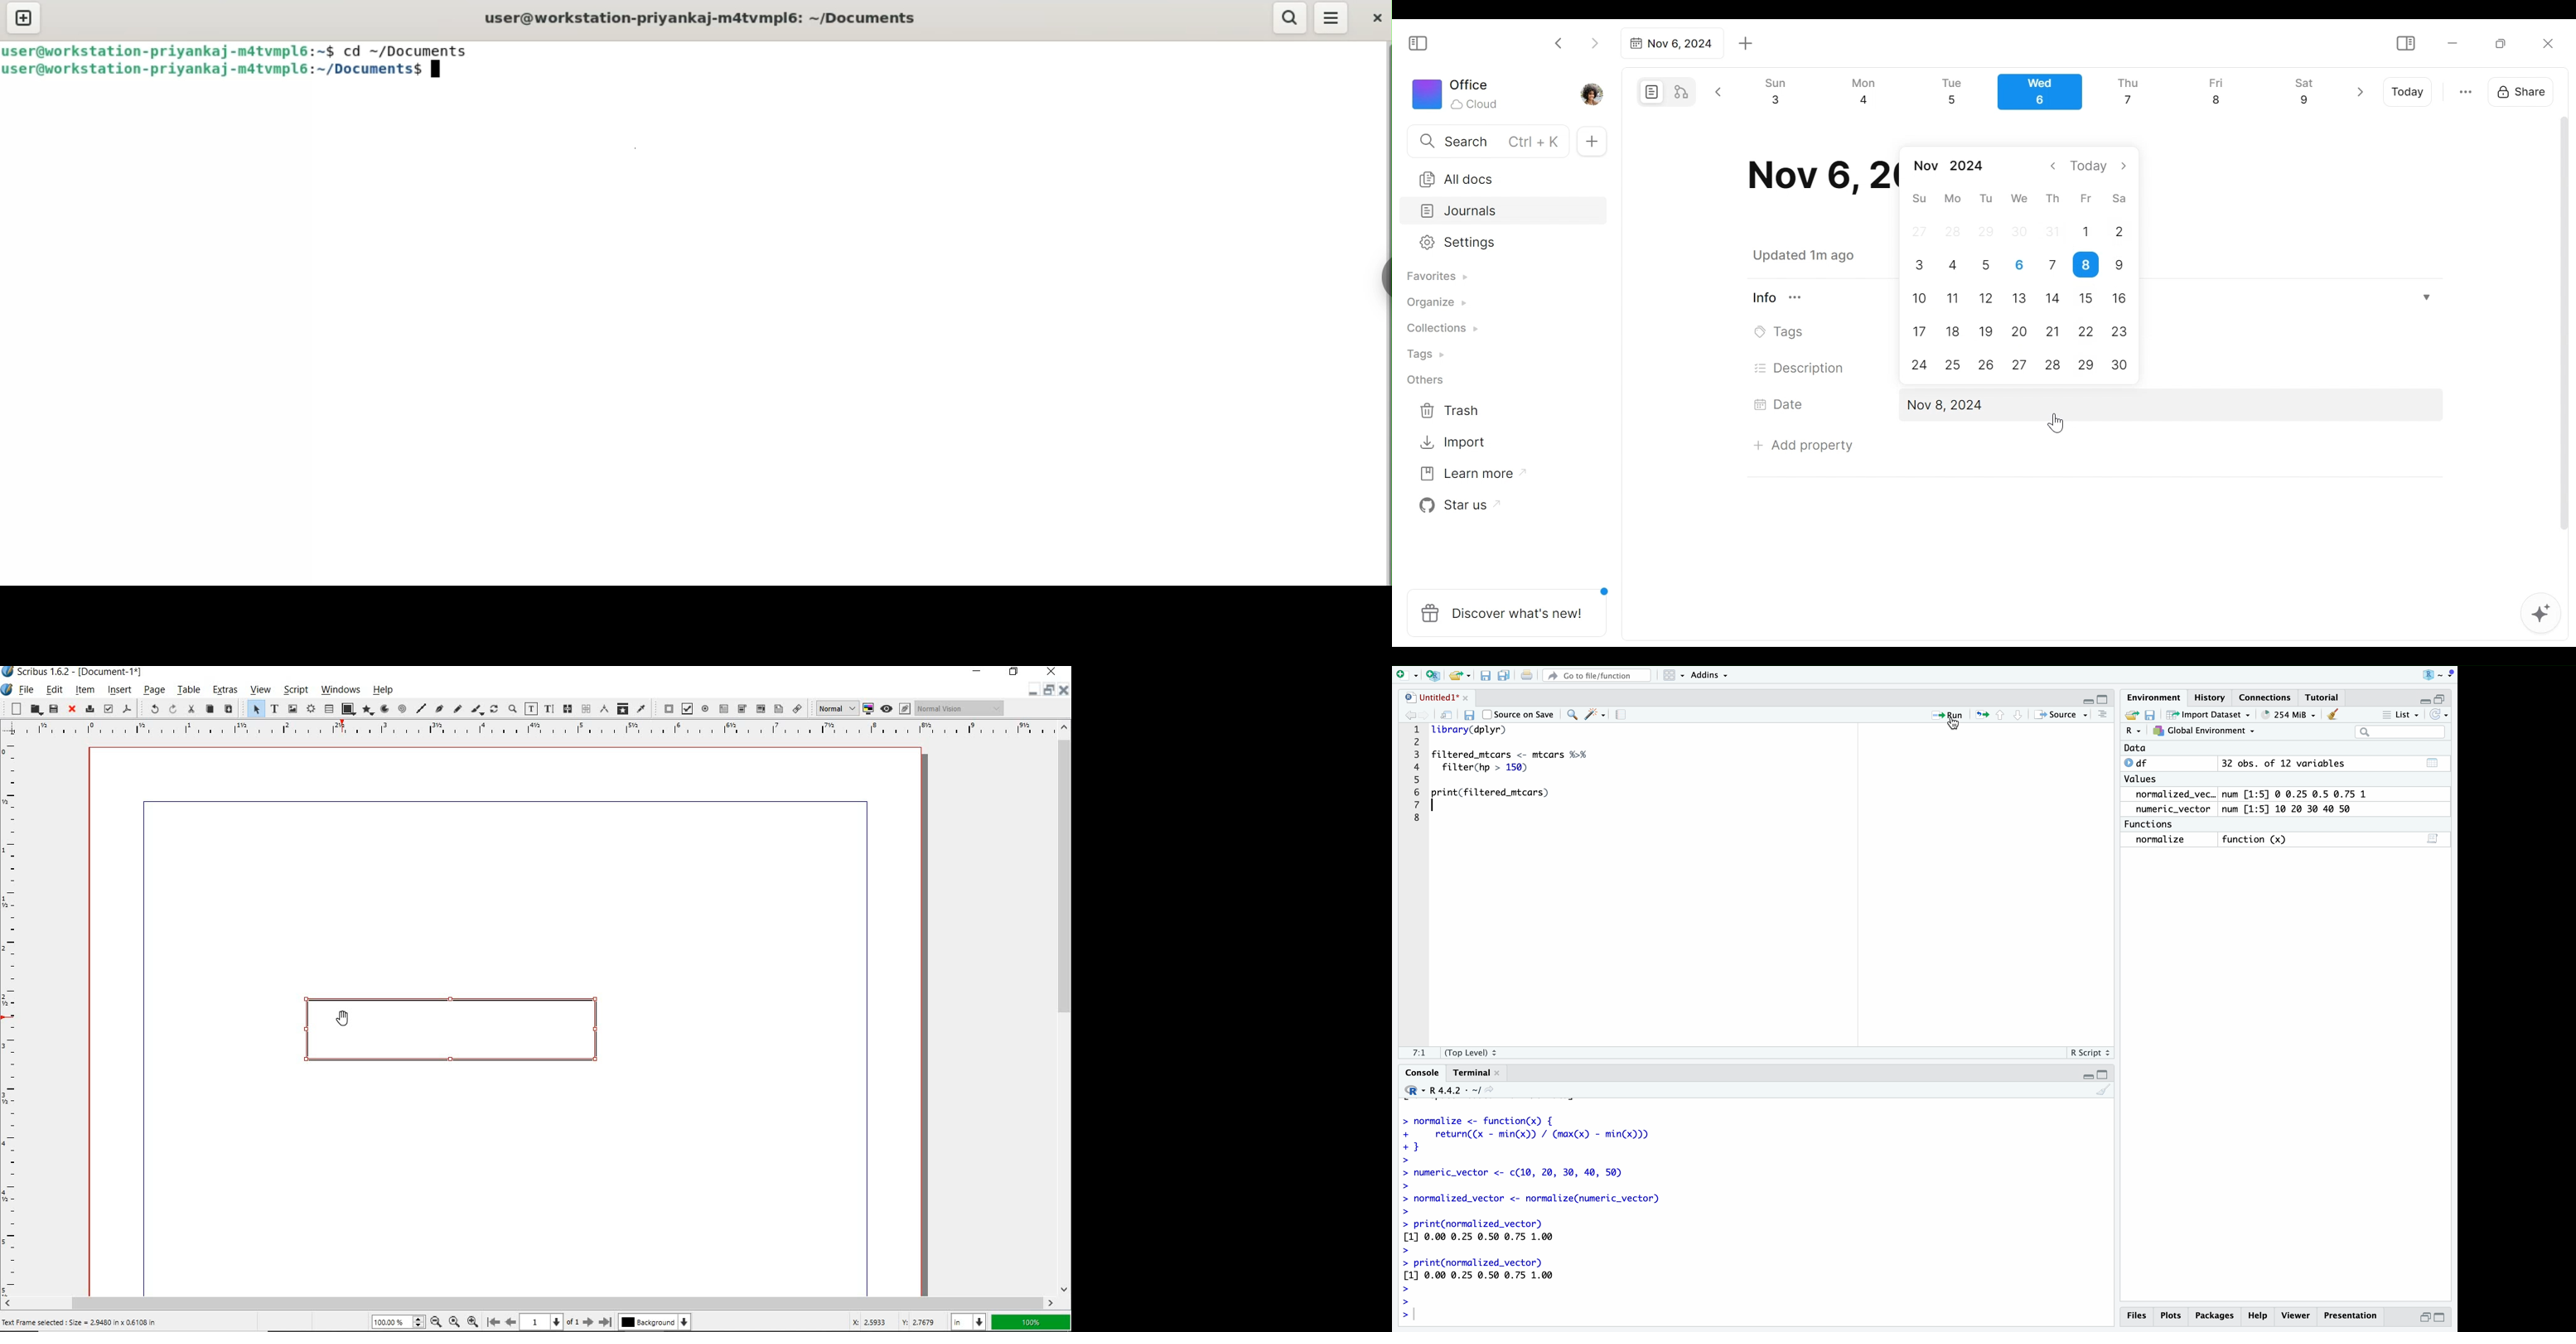  Describe the element at coordinates (1423, 42) in the screenshot. I see `Show/Hide Sidebar` at that location.